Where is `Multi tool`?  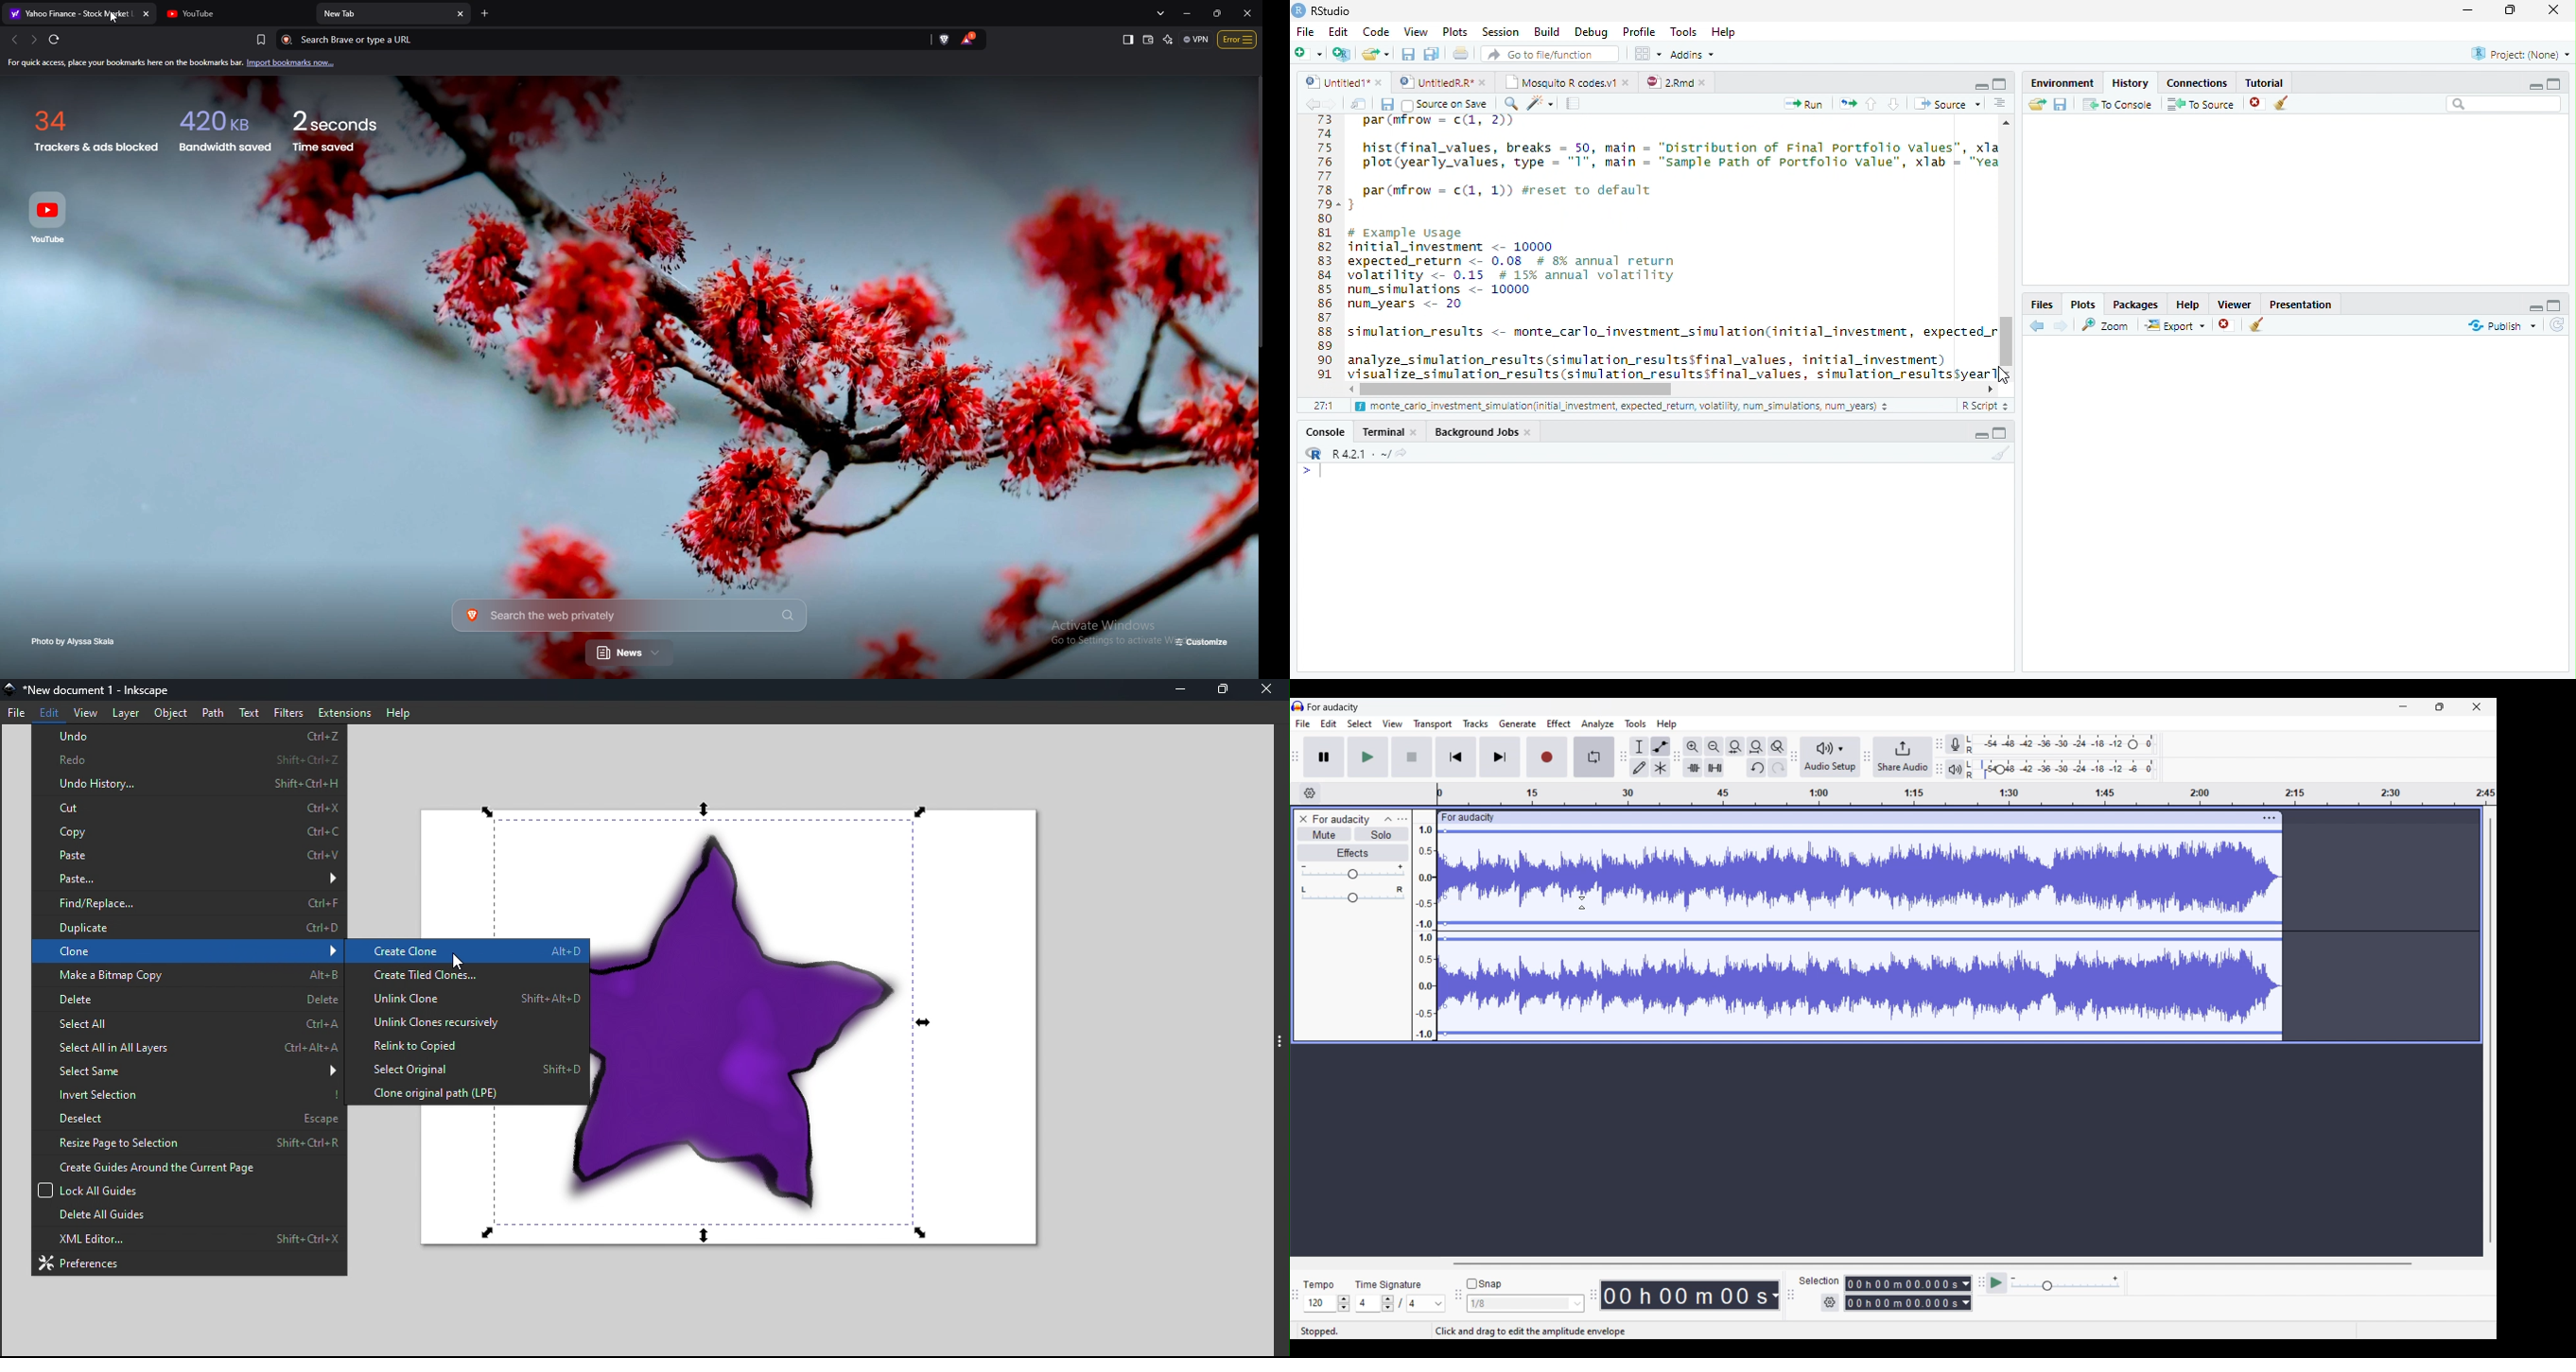
Multi tool is located at coordinates (1661, 768).